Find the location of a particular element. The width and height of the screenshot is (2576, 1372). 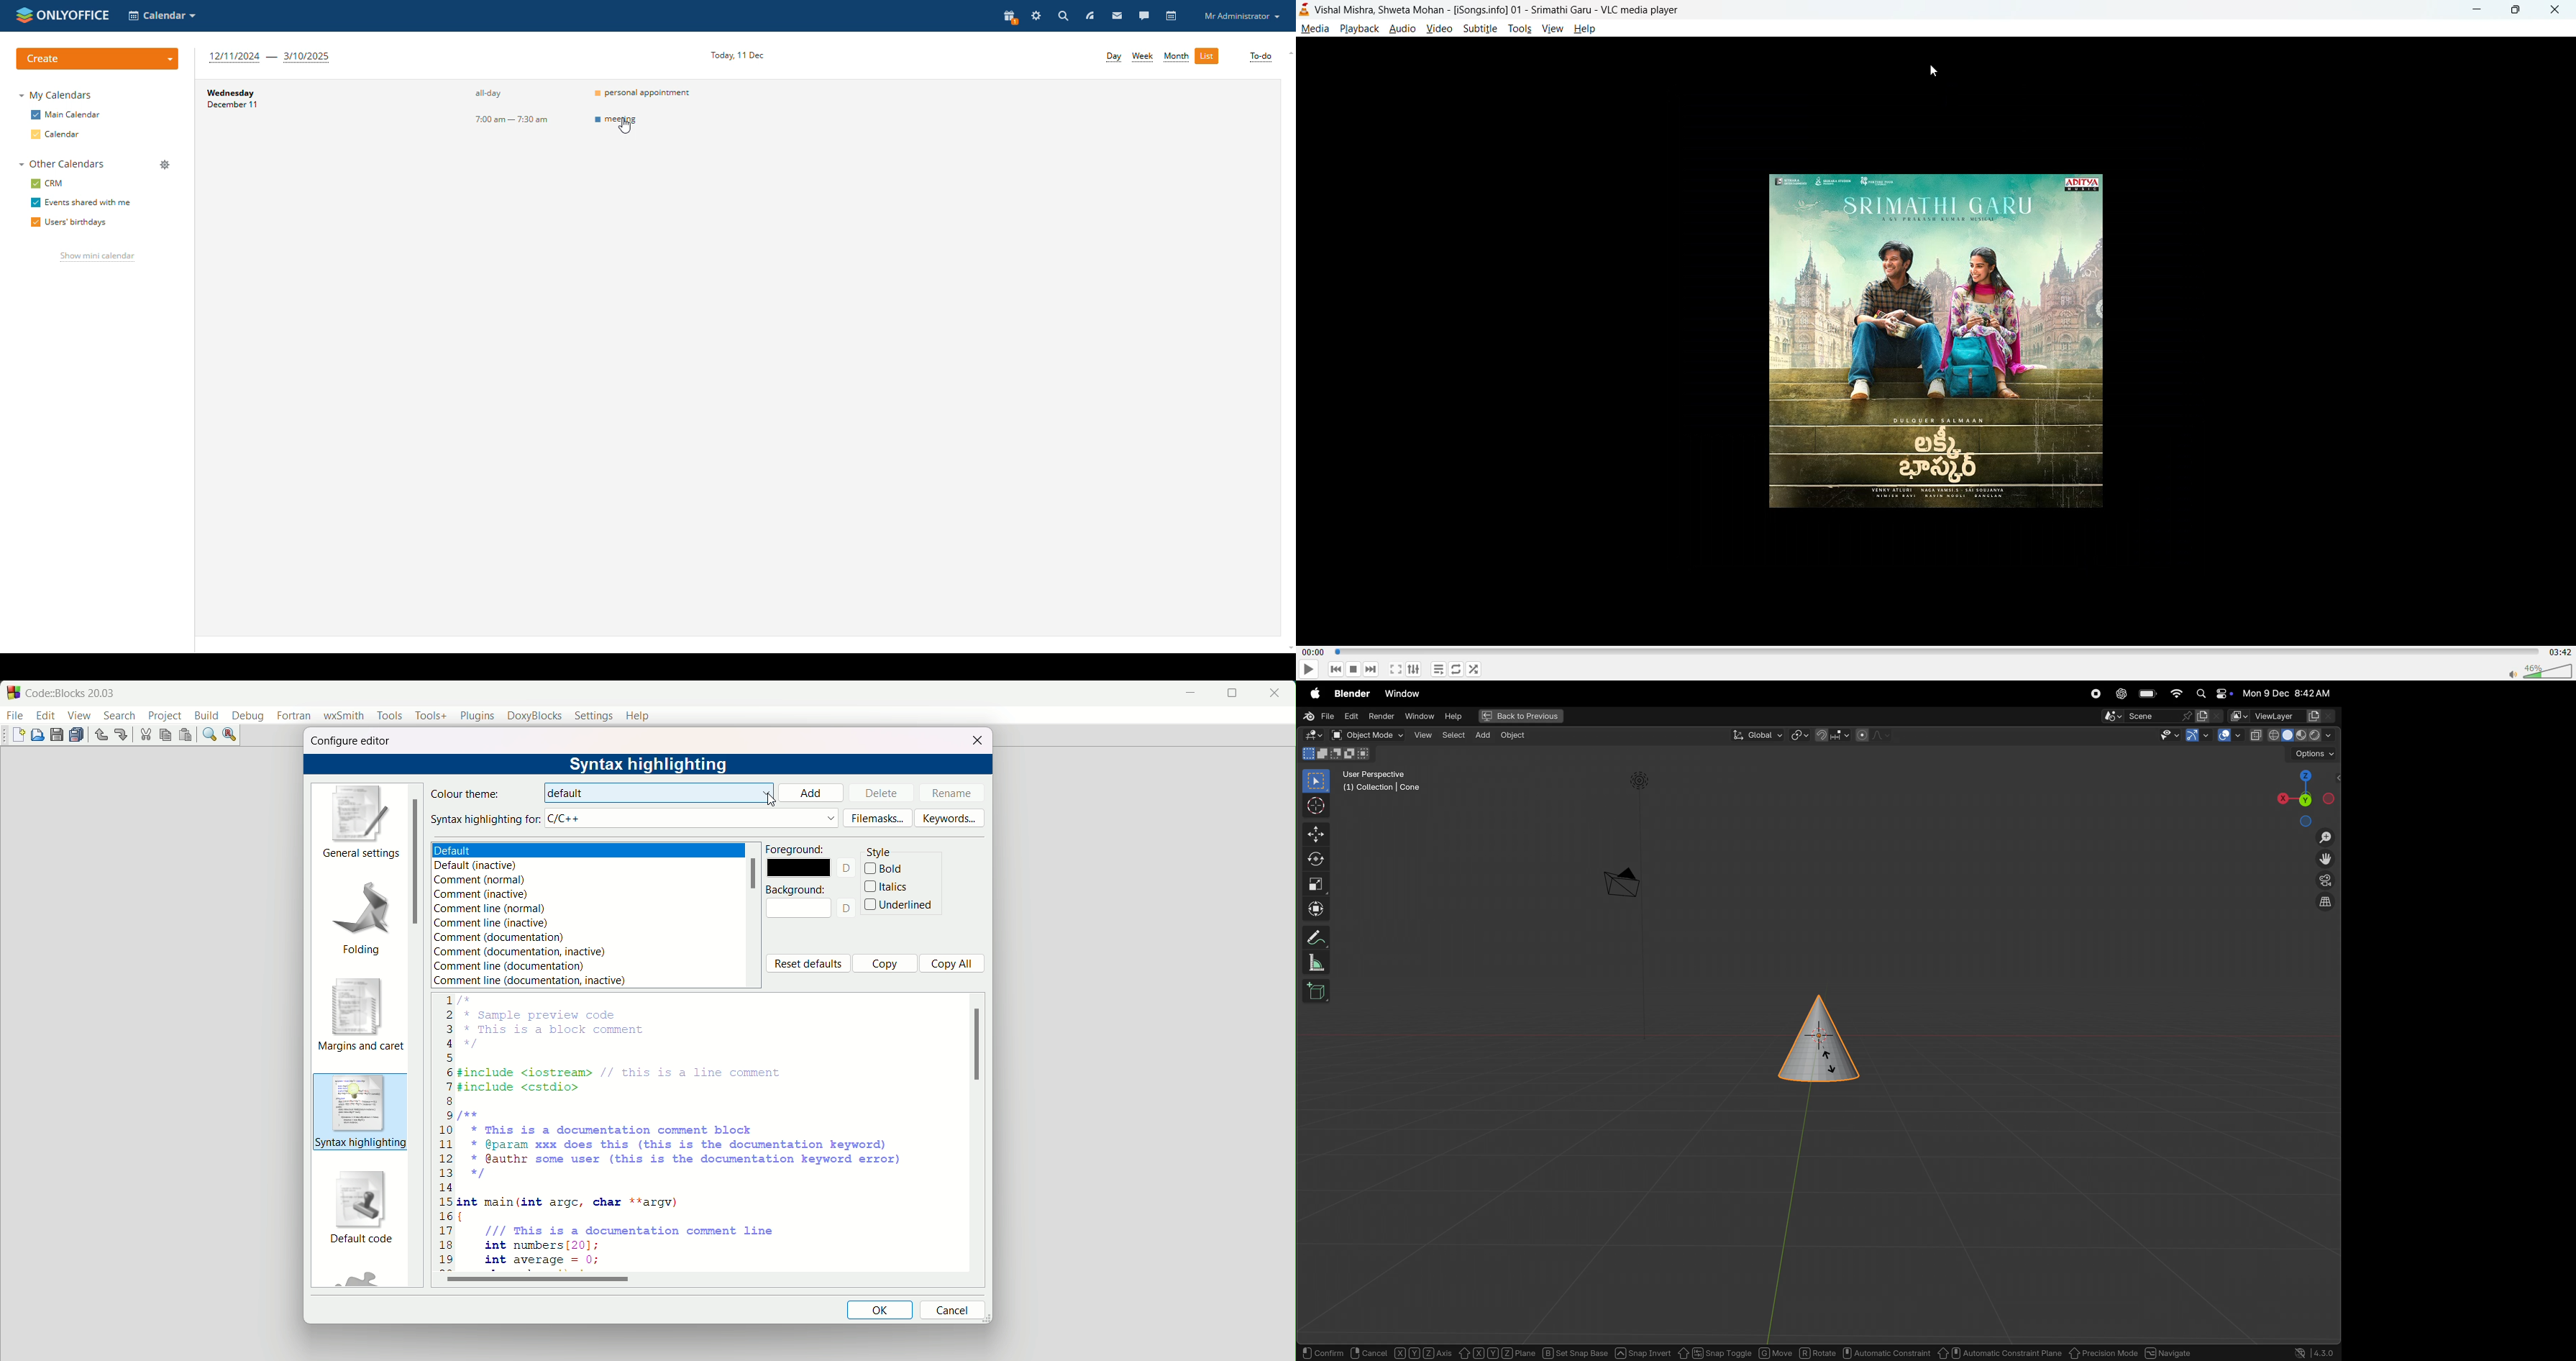

project is located at coordinates (164, 716).